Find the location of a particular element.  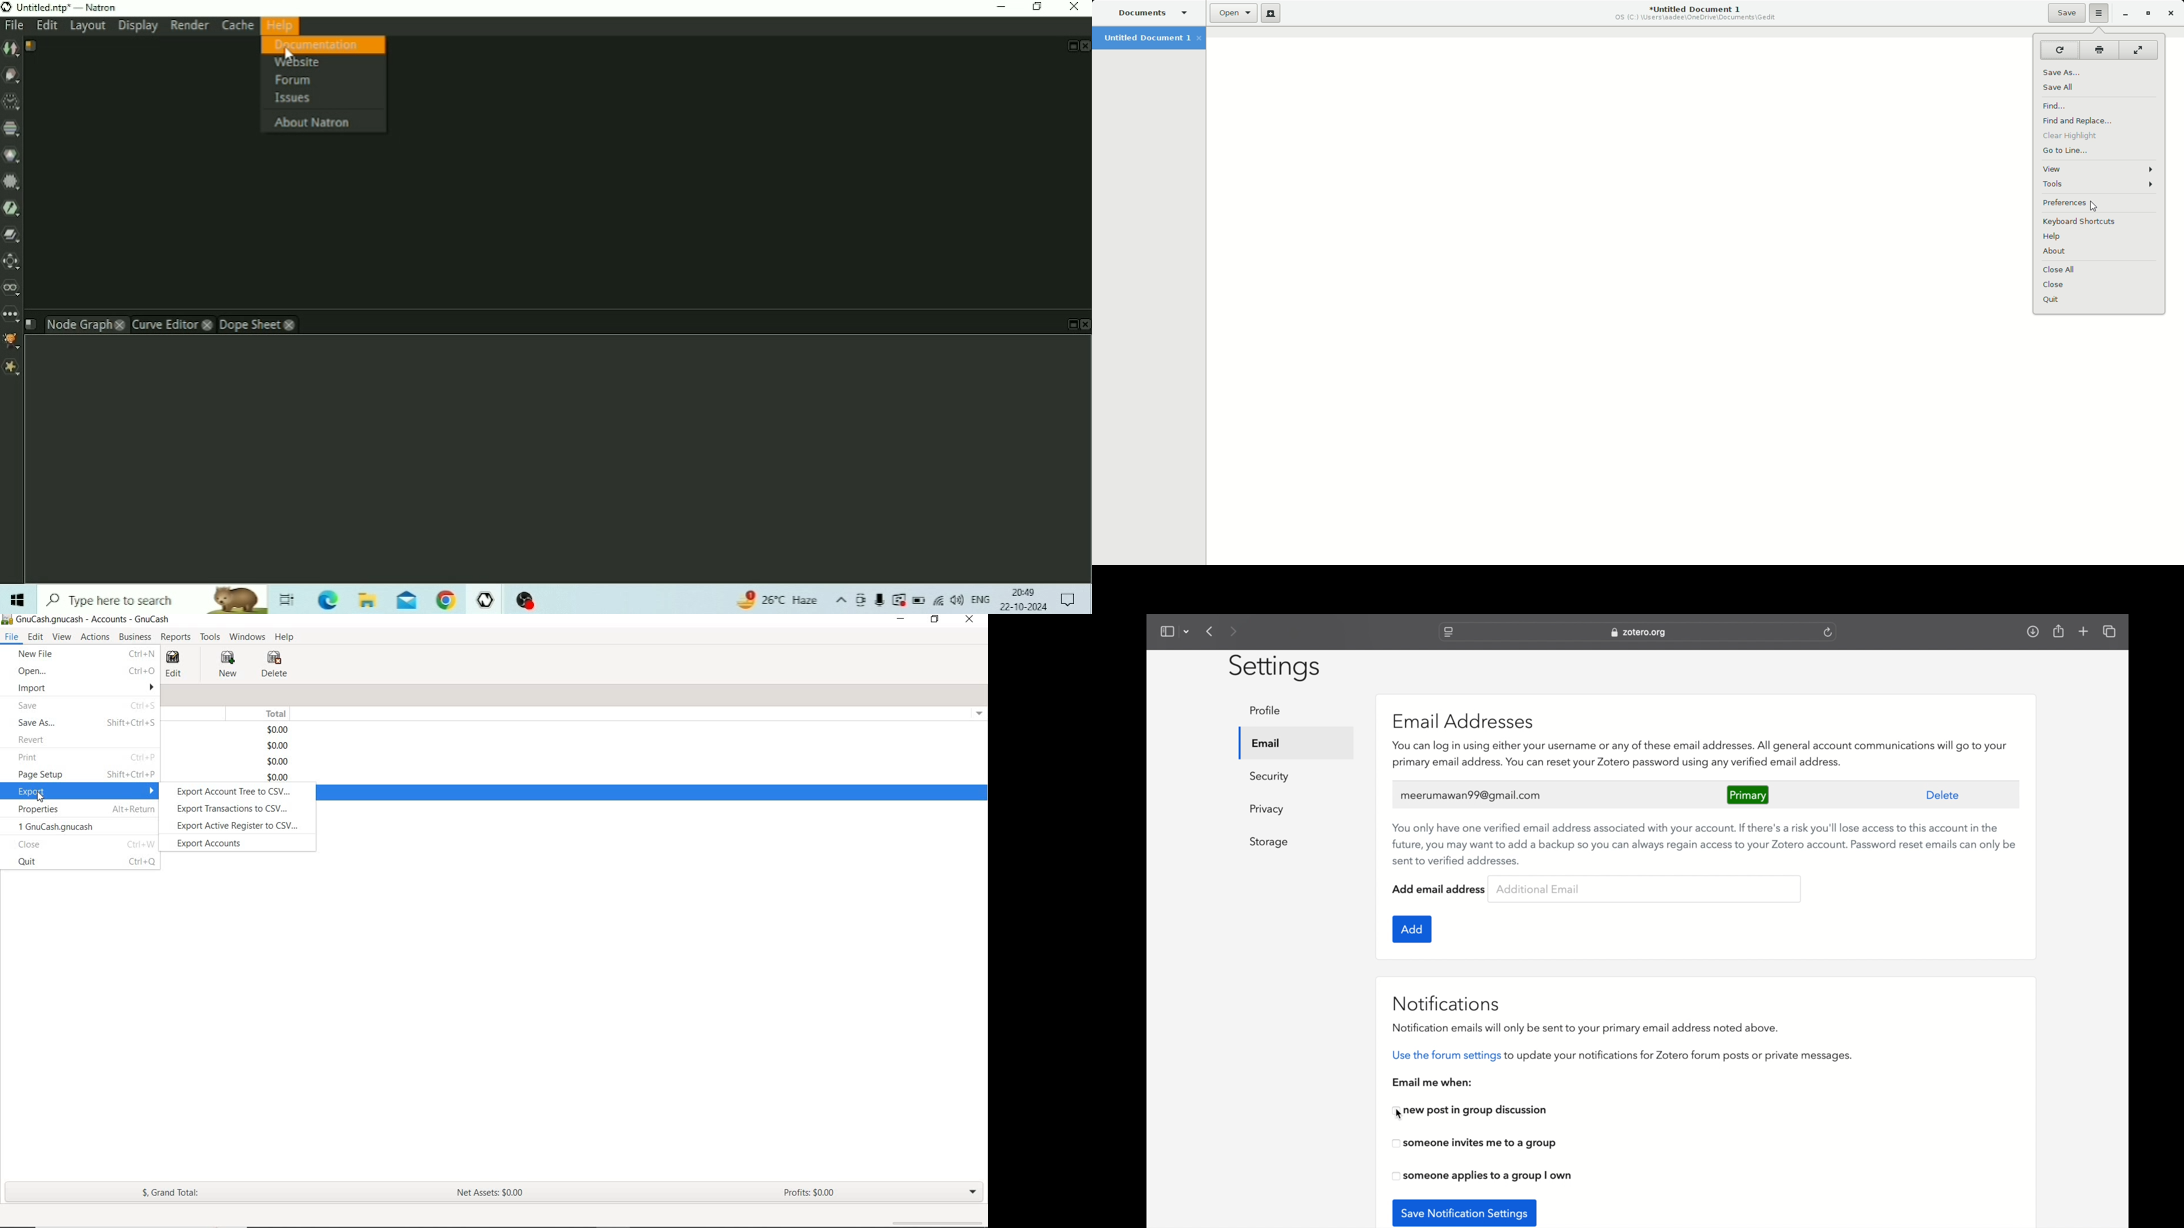

add email address is located at coordinates (1439, 889).